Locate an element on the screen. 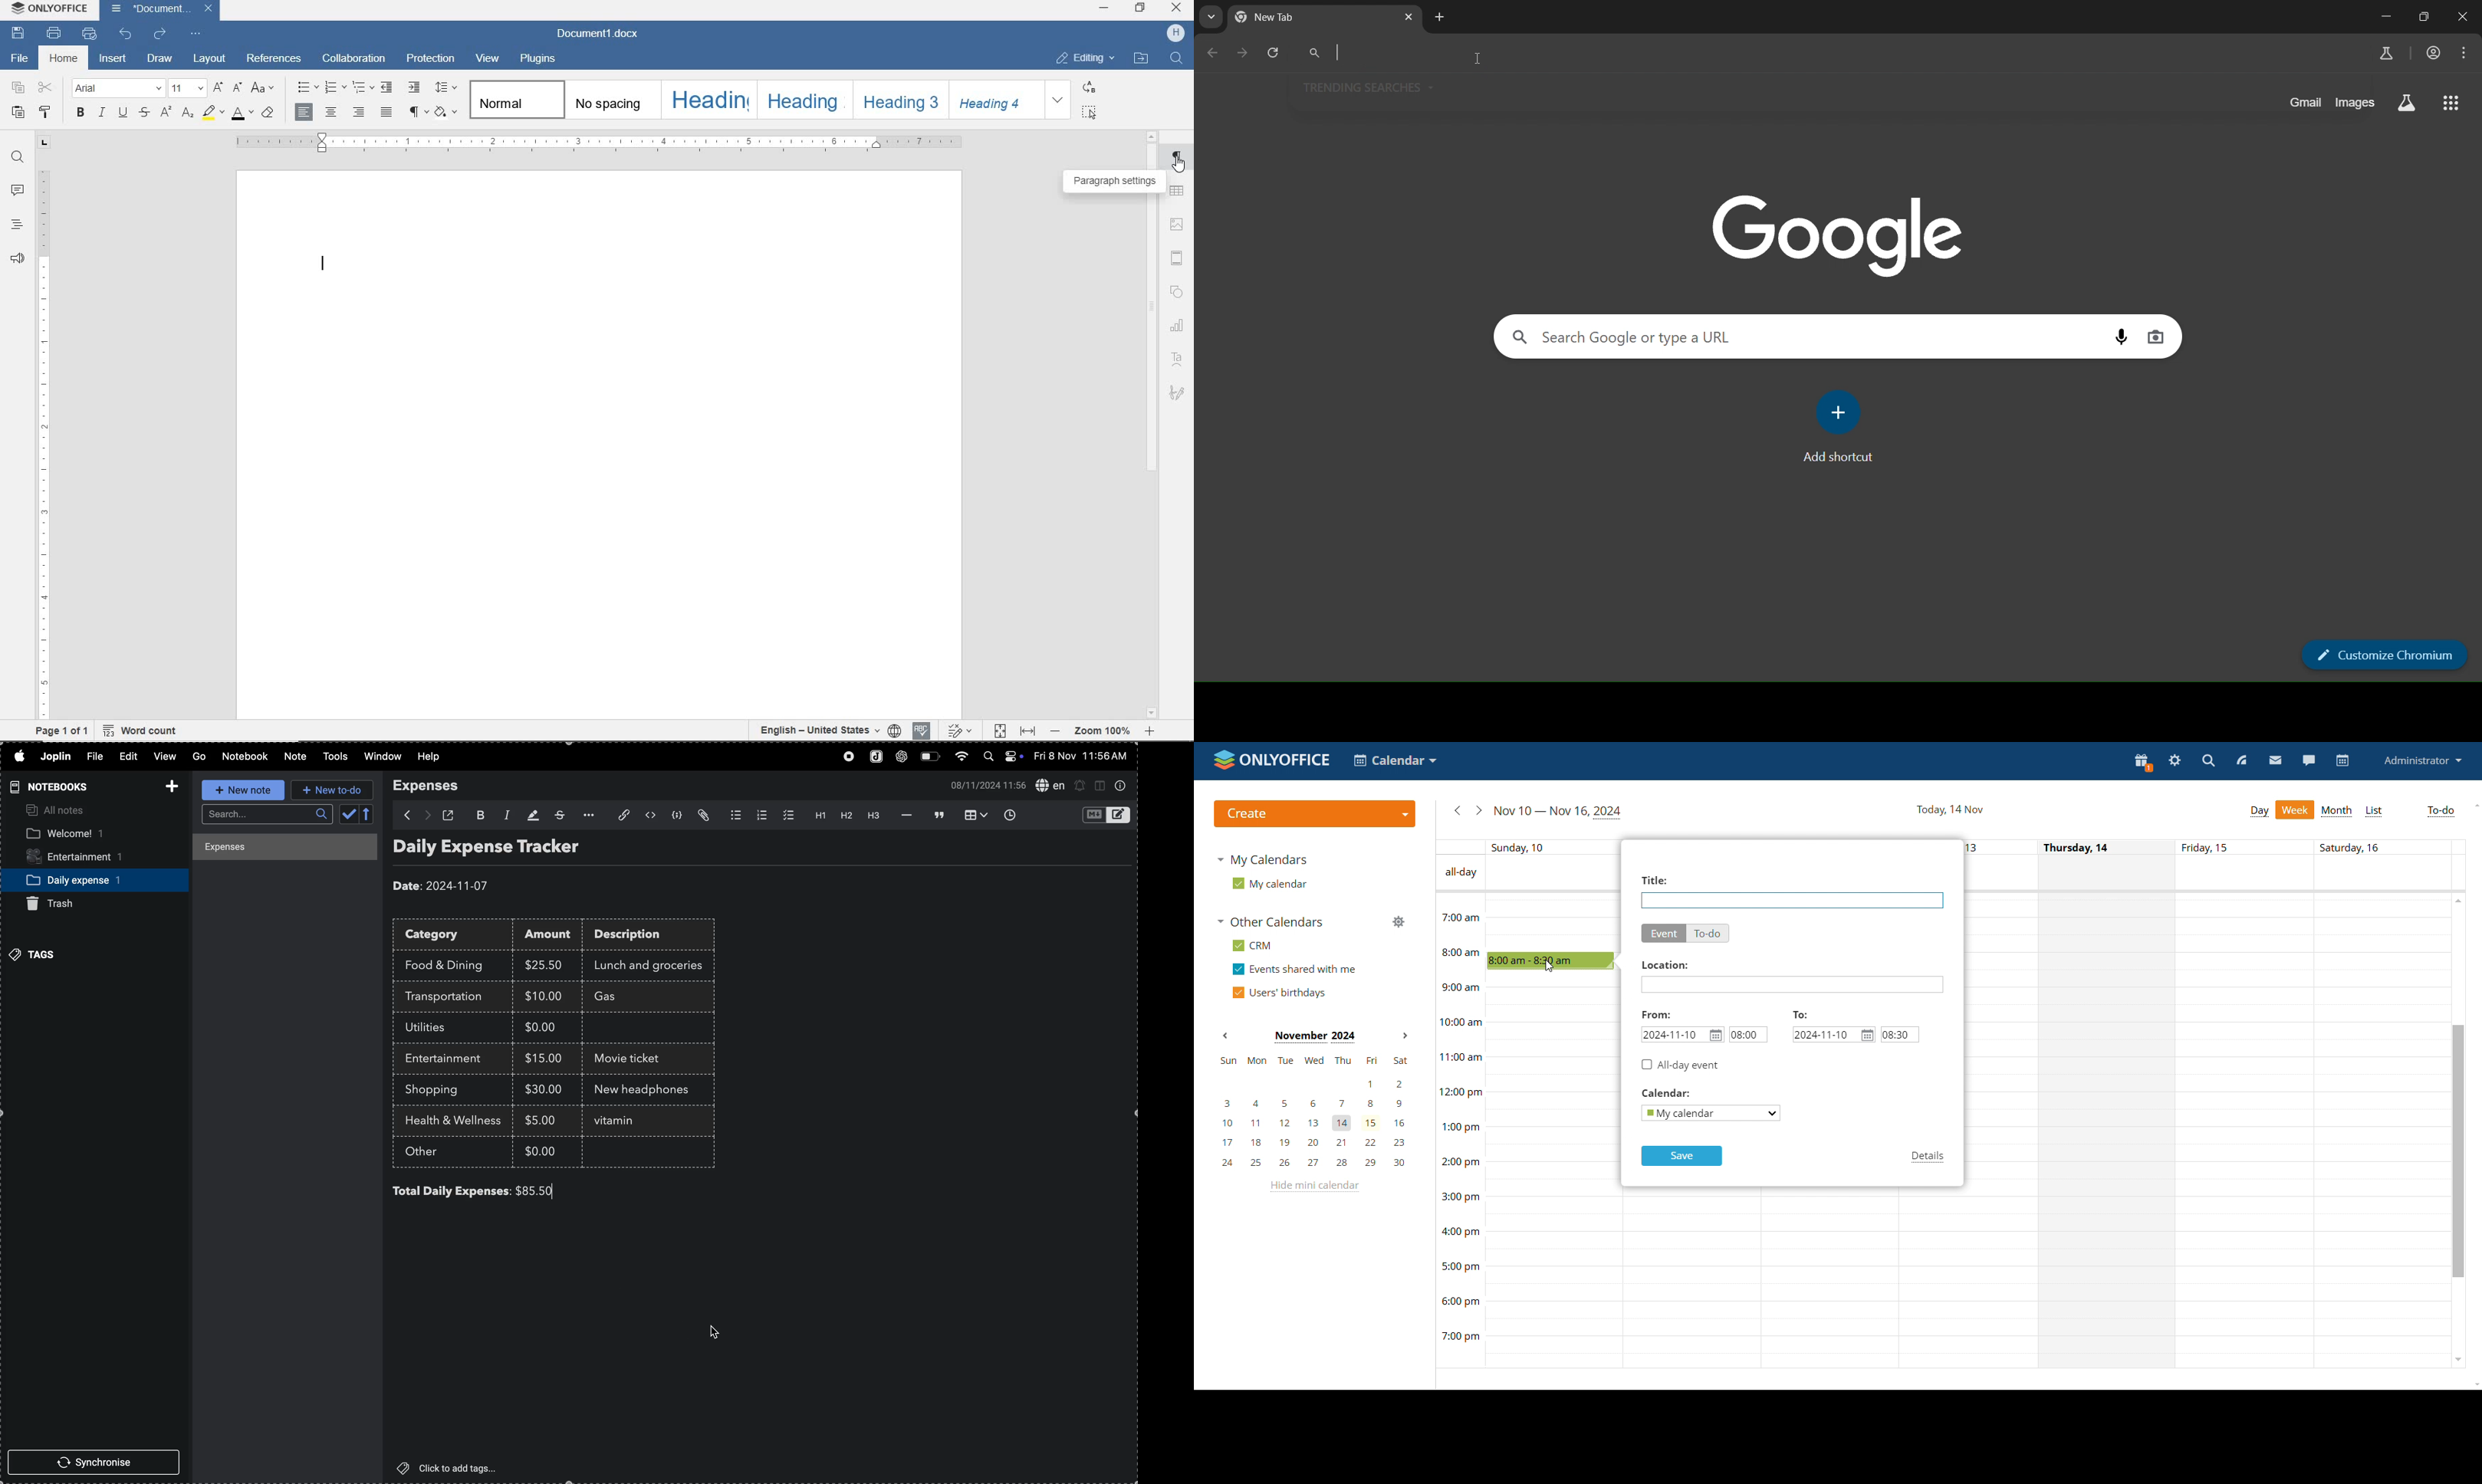  scroll down is located at coordinates (2474, 1384).